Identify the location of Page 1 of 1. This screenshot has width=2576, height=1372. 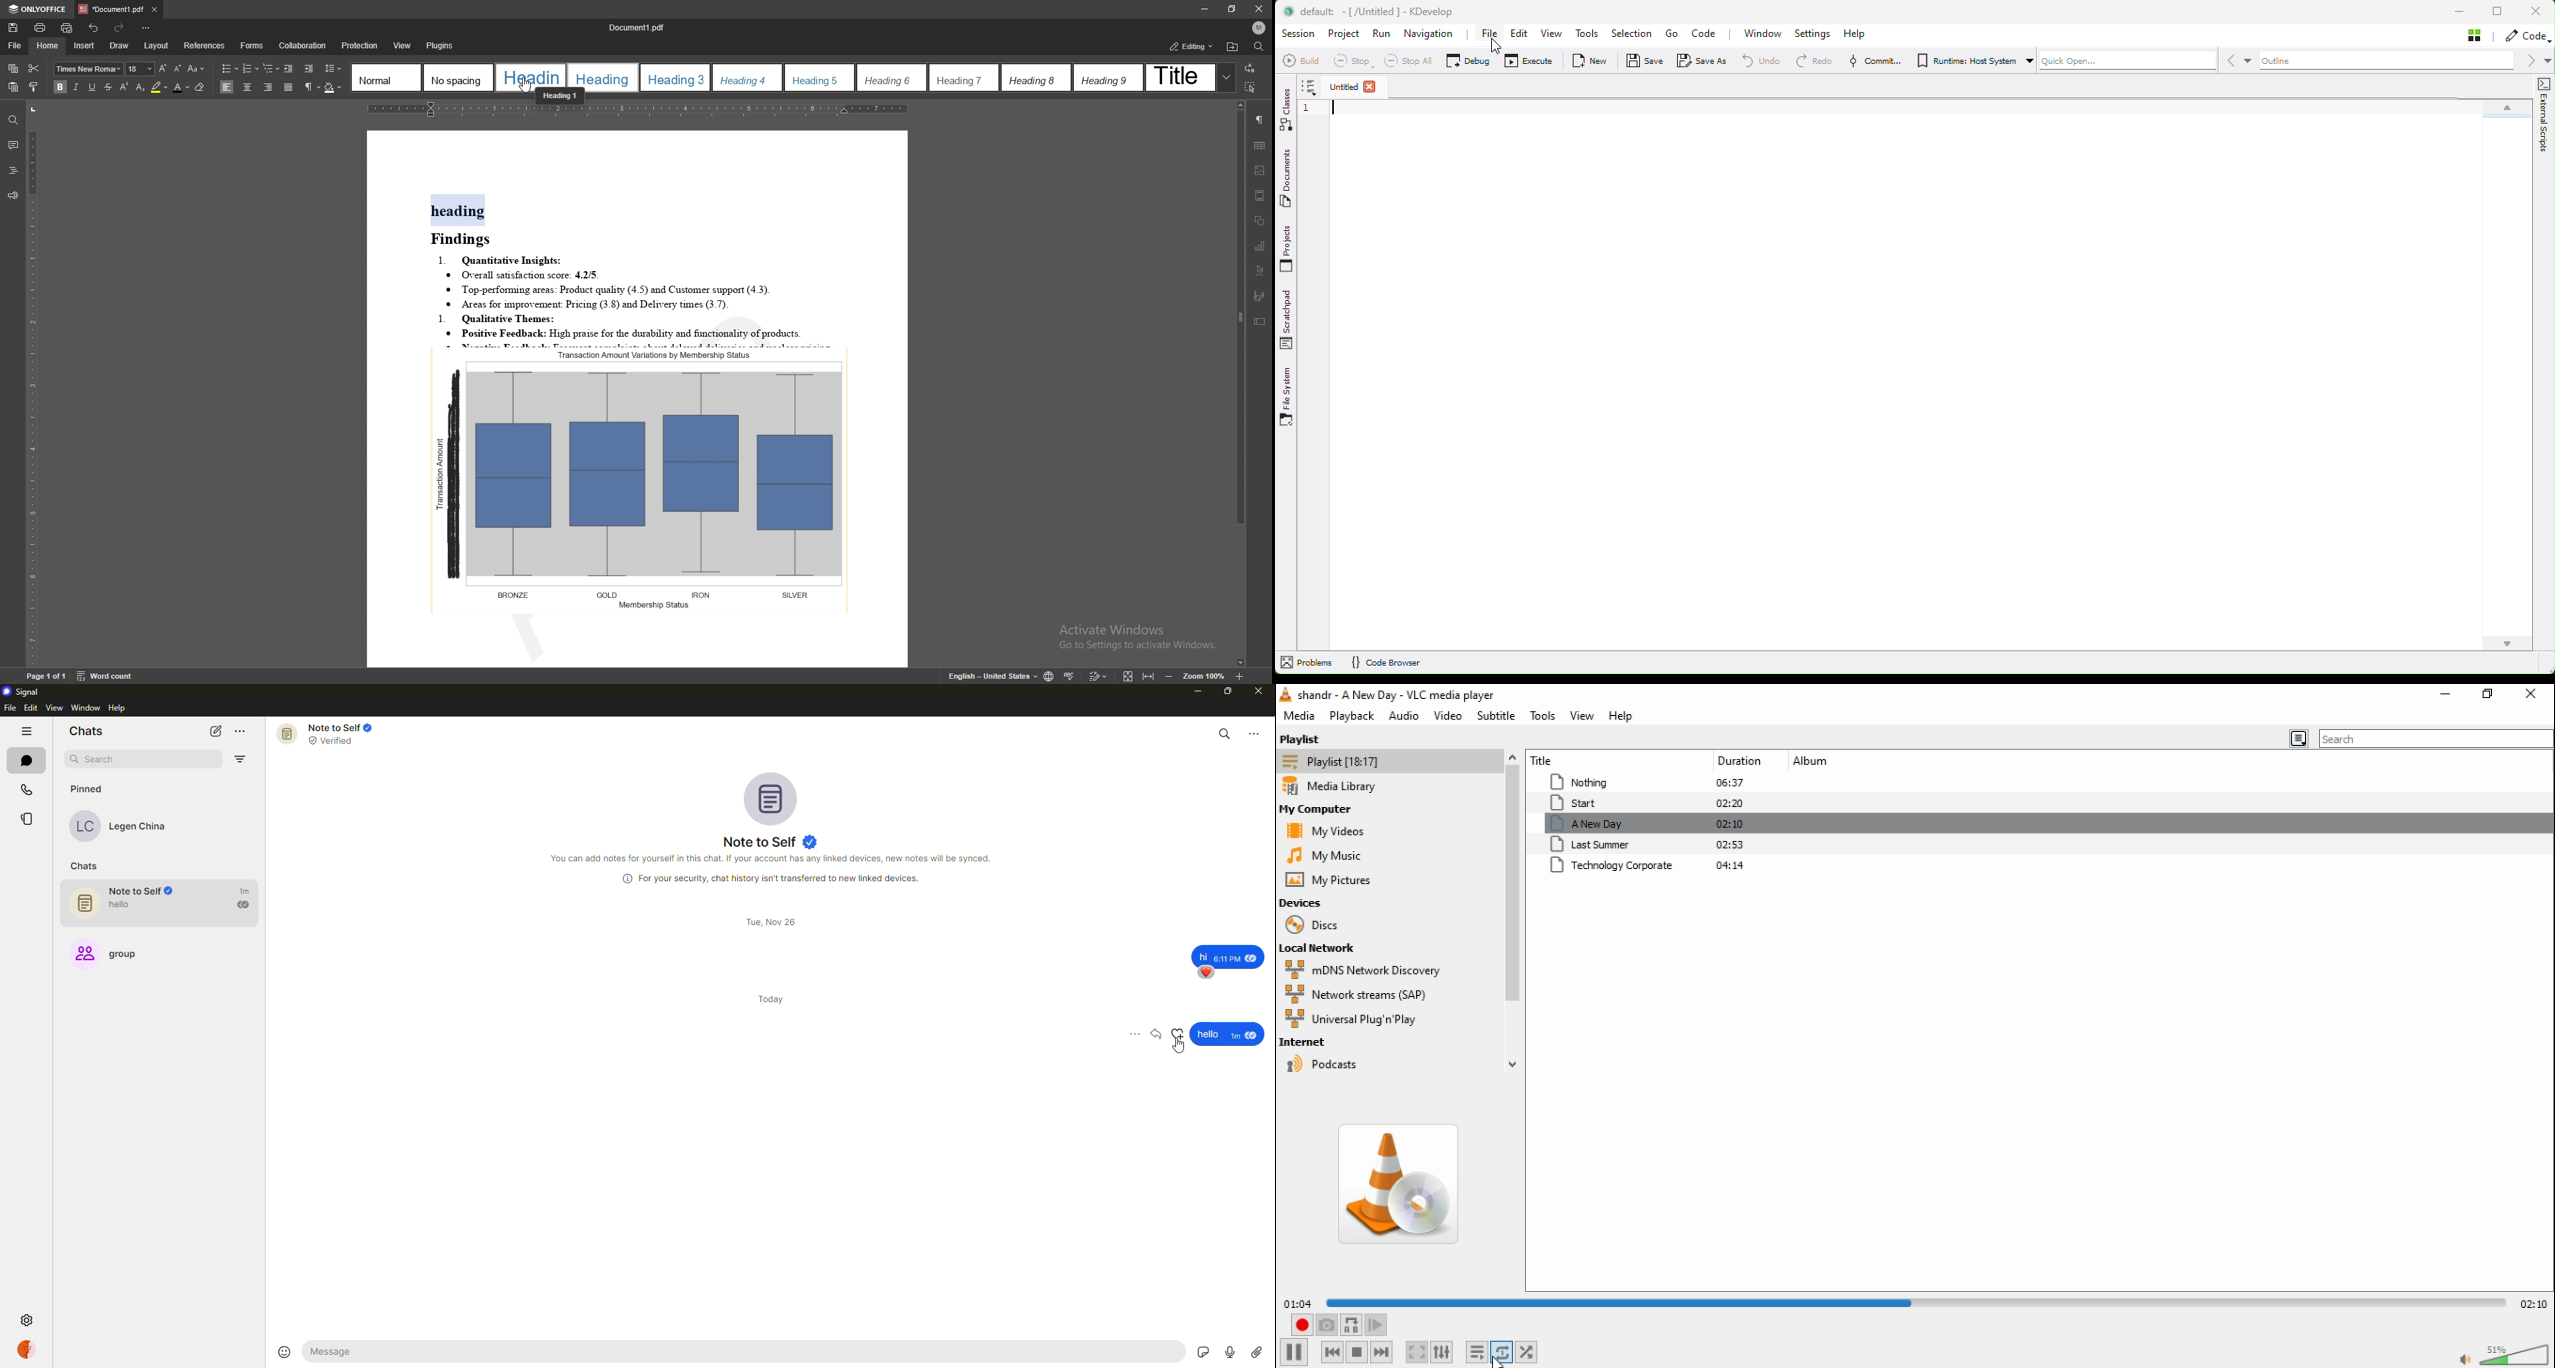
(34, 678).